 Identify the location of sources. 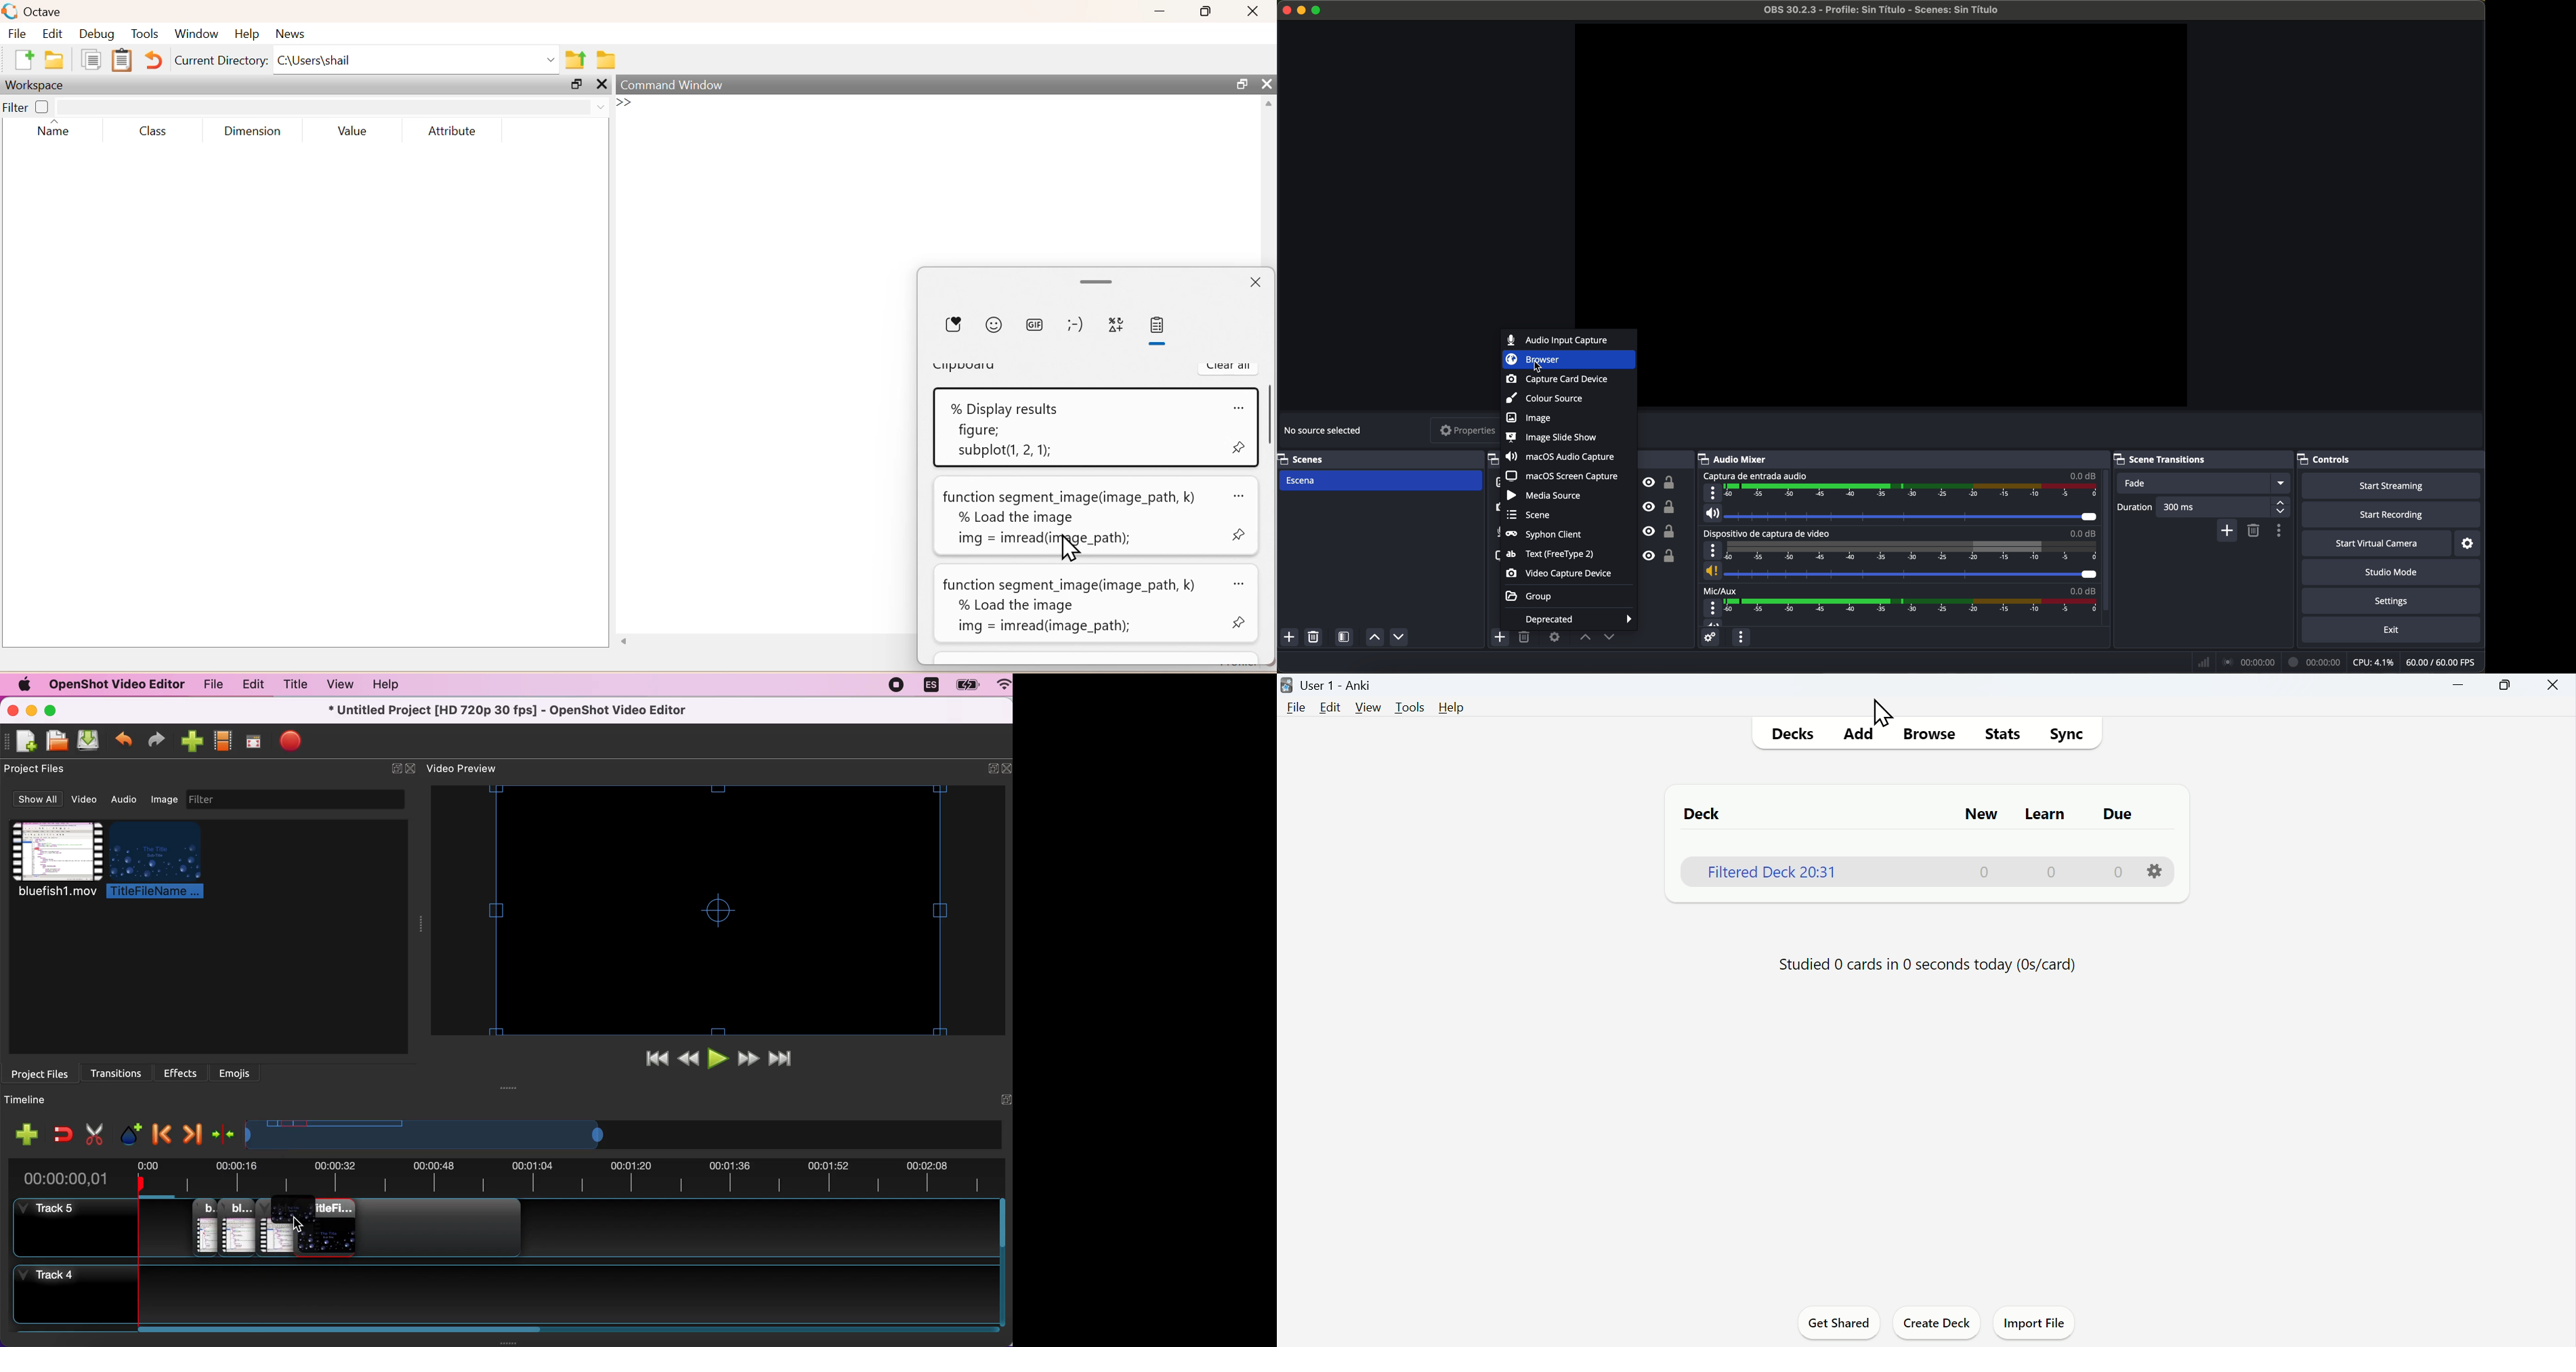
(1494, 458).